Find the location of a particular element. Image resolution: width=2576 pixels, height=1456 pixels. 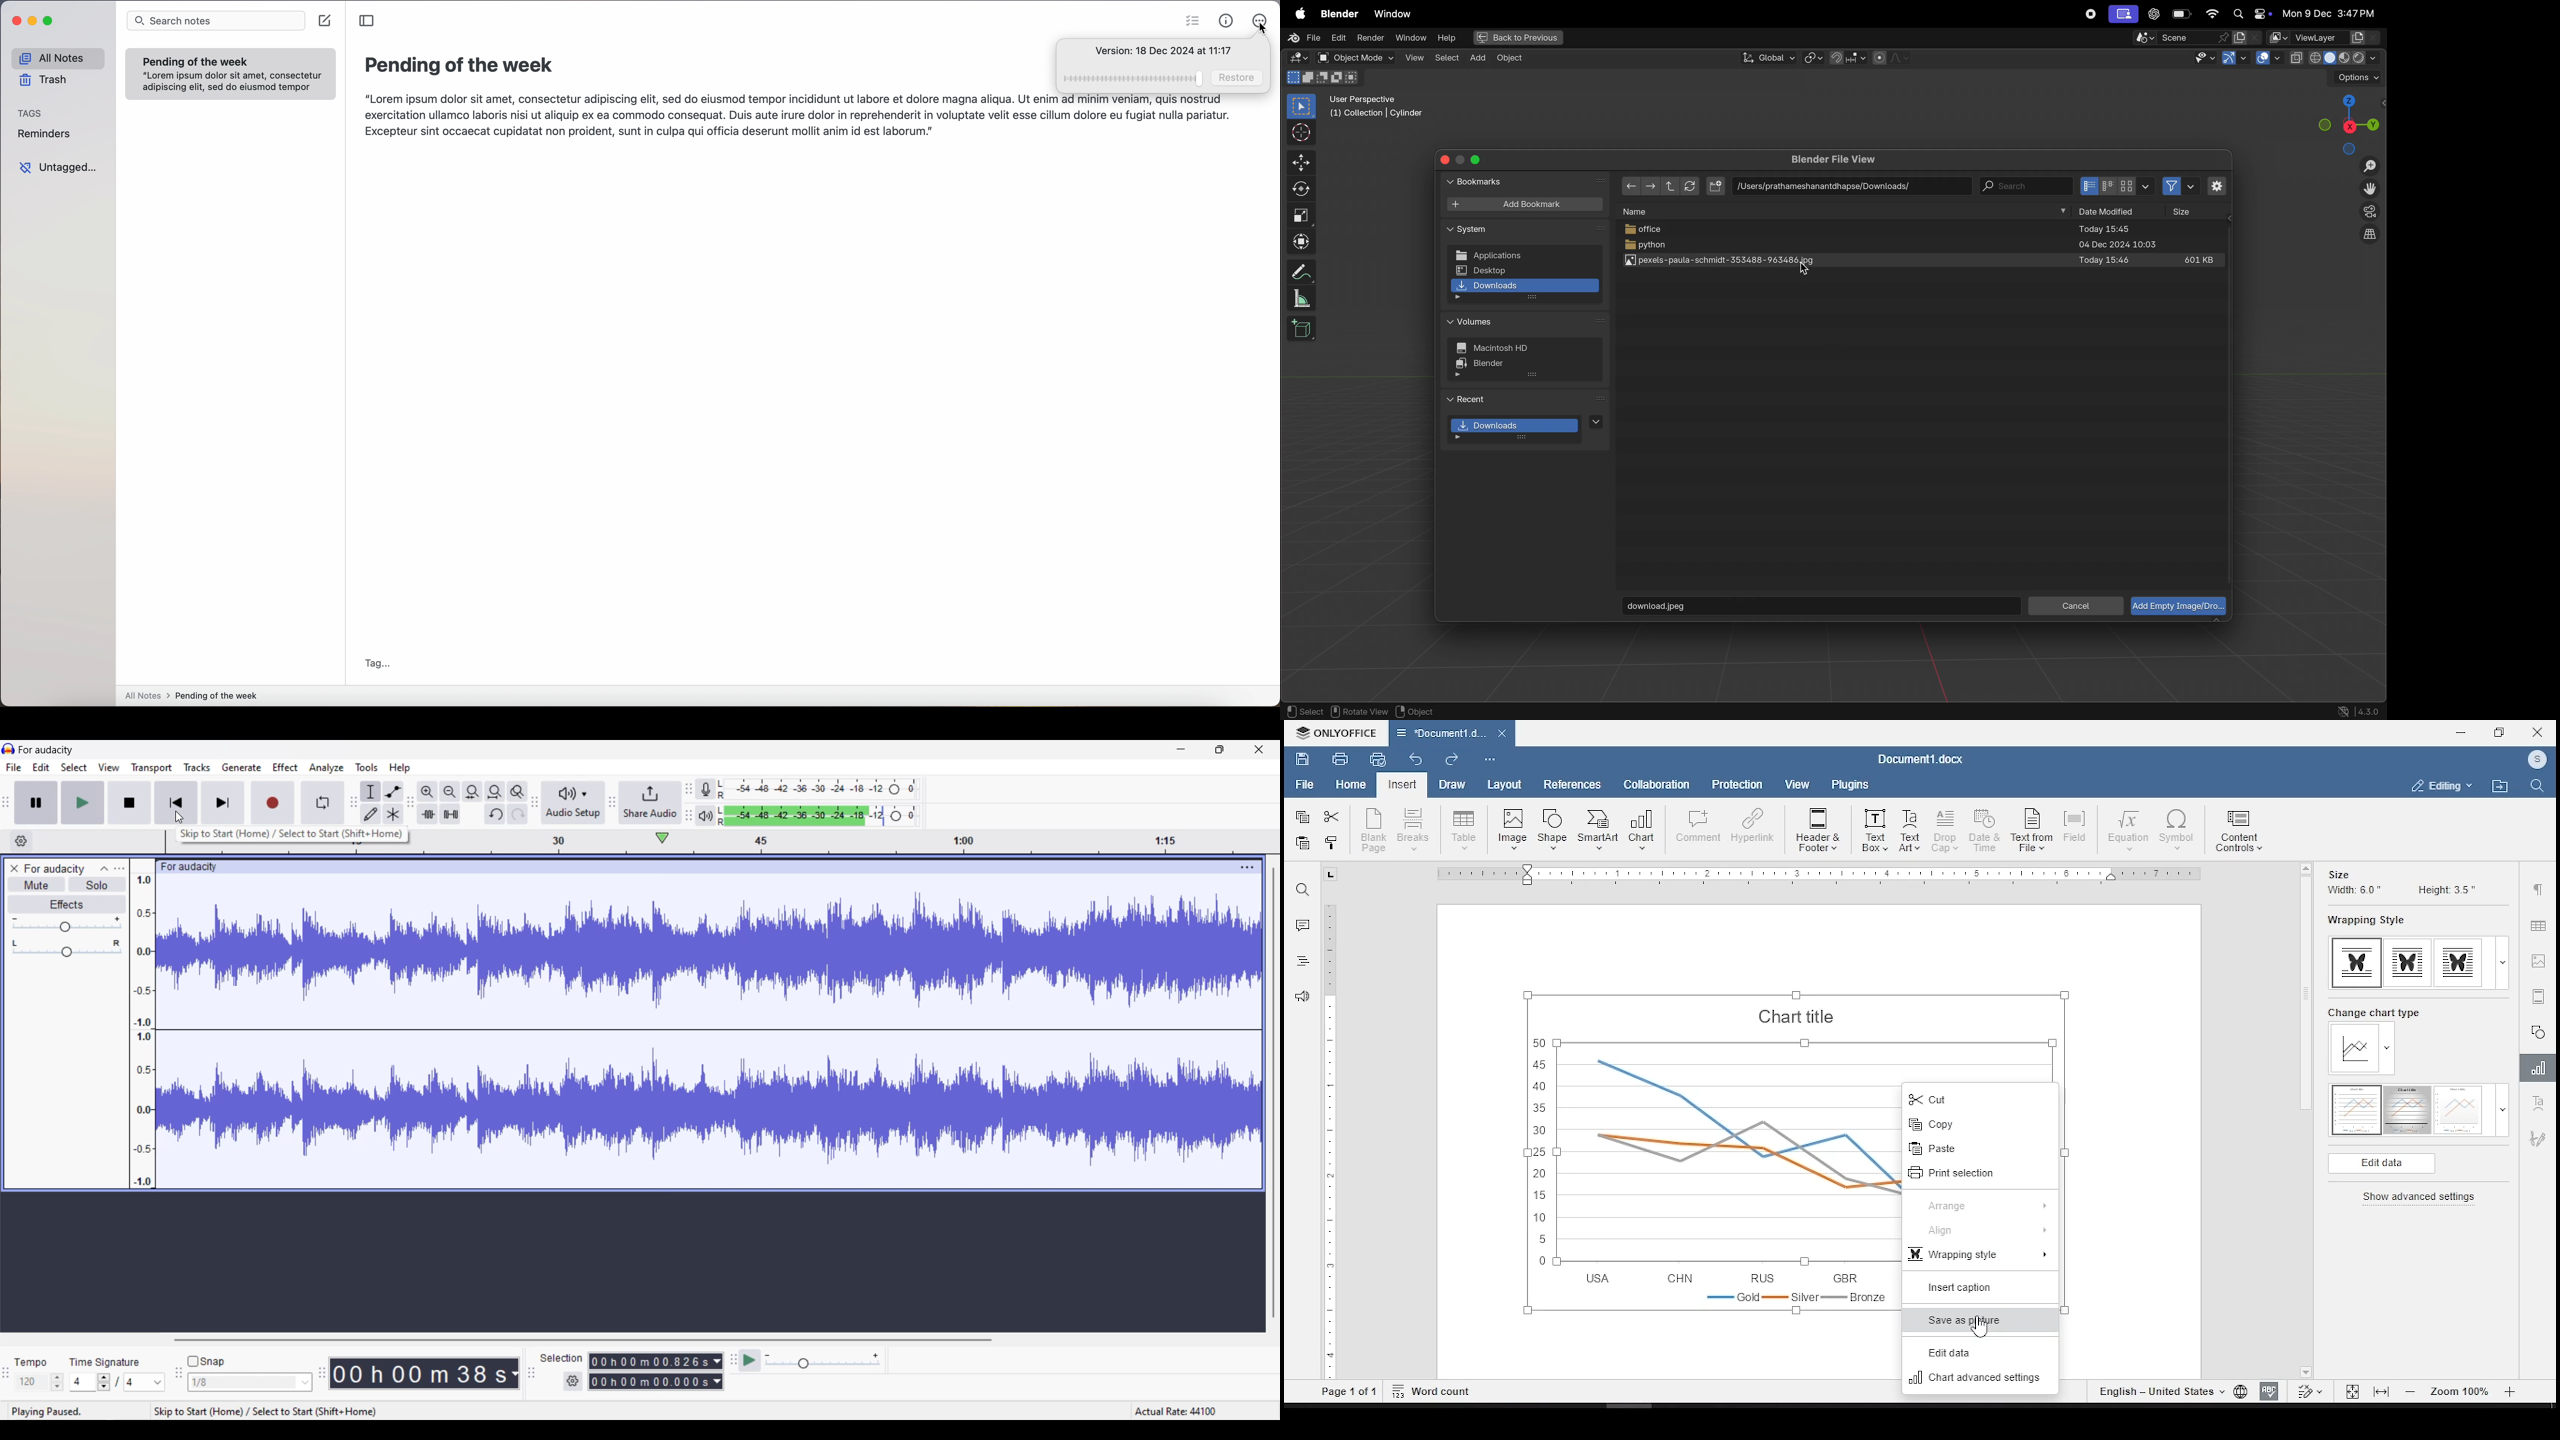

object mode is located at coordinates (1353, 58).